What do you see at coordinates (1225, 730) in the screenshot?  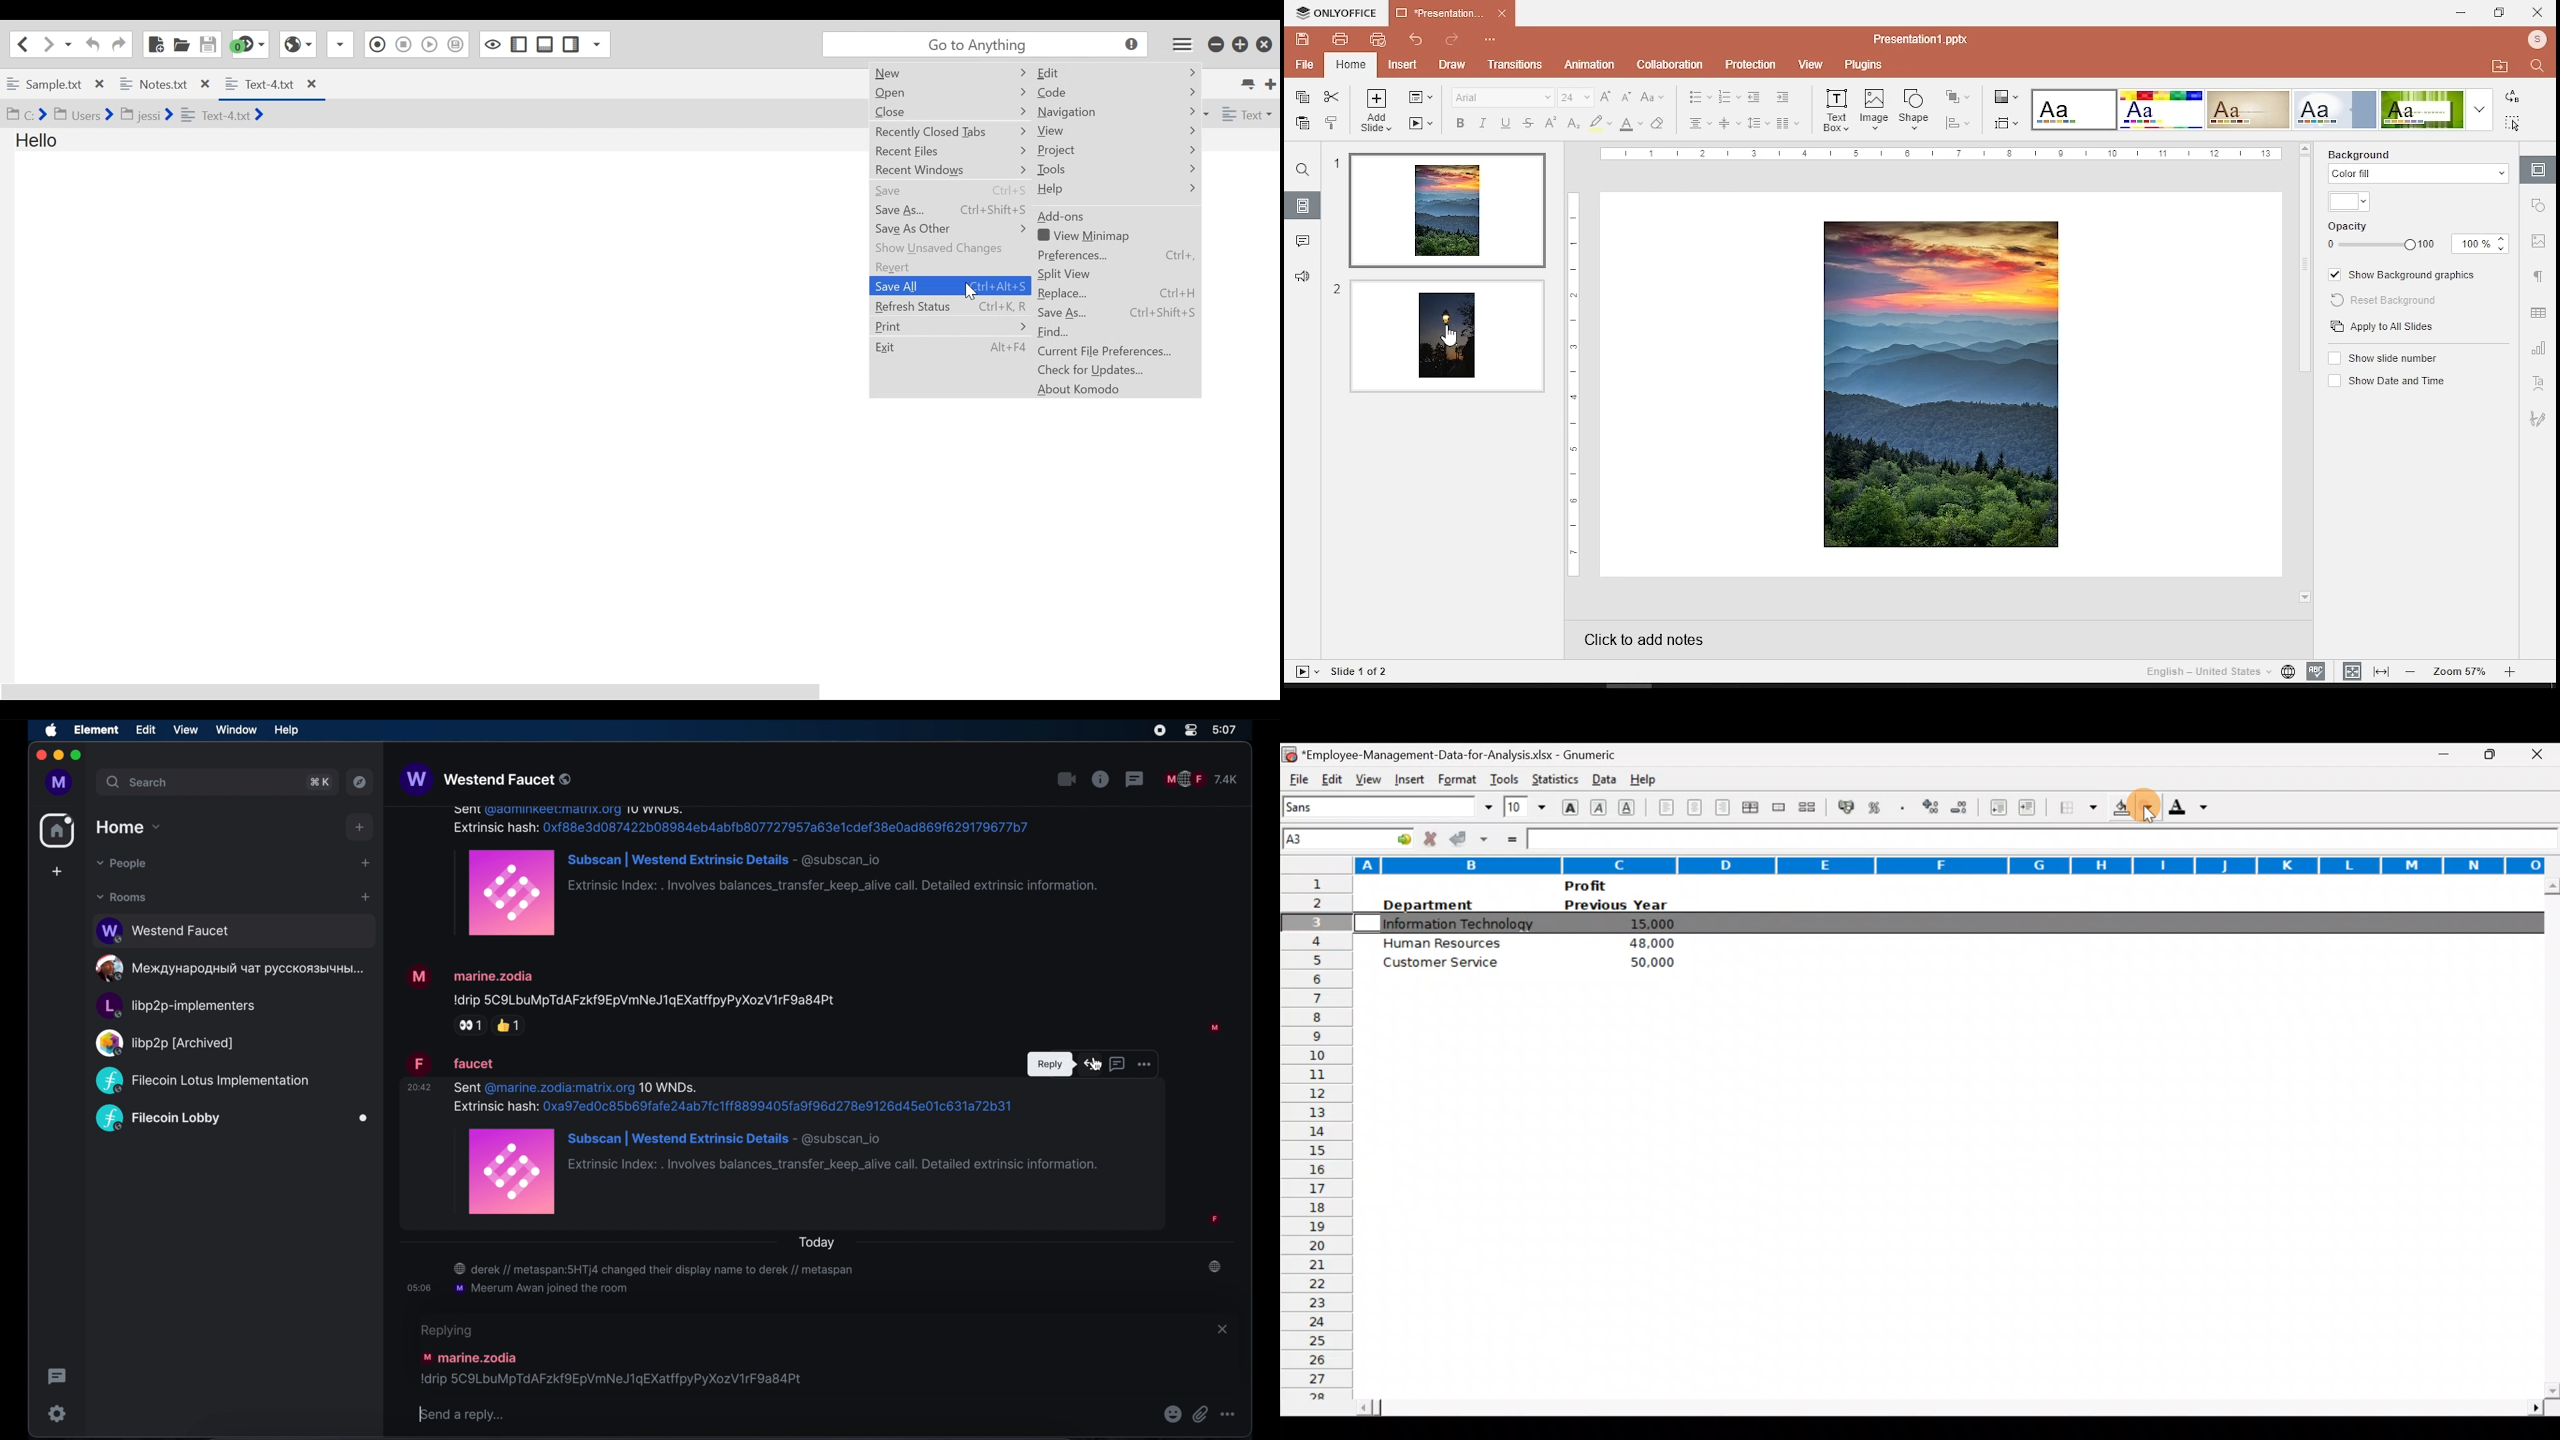 I see `time` at bounding box center [1225, 730].